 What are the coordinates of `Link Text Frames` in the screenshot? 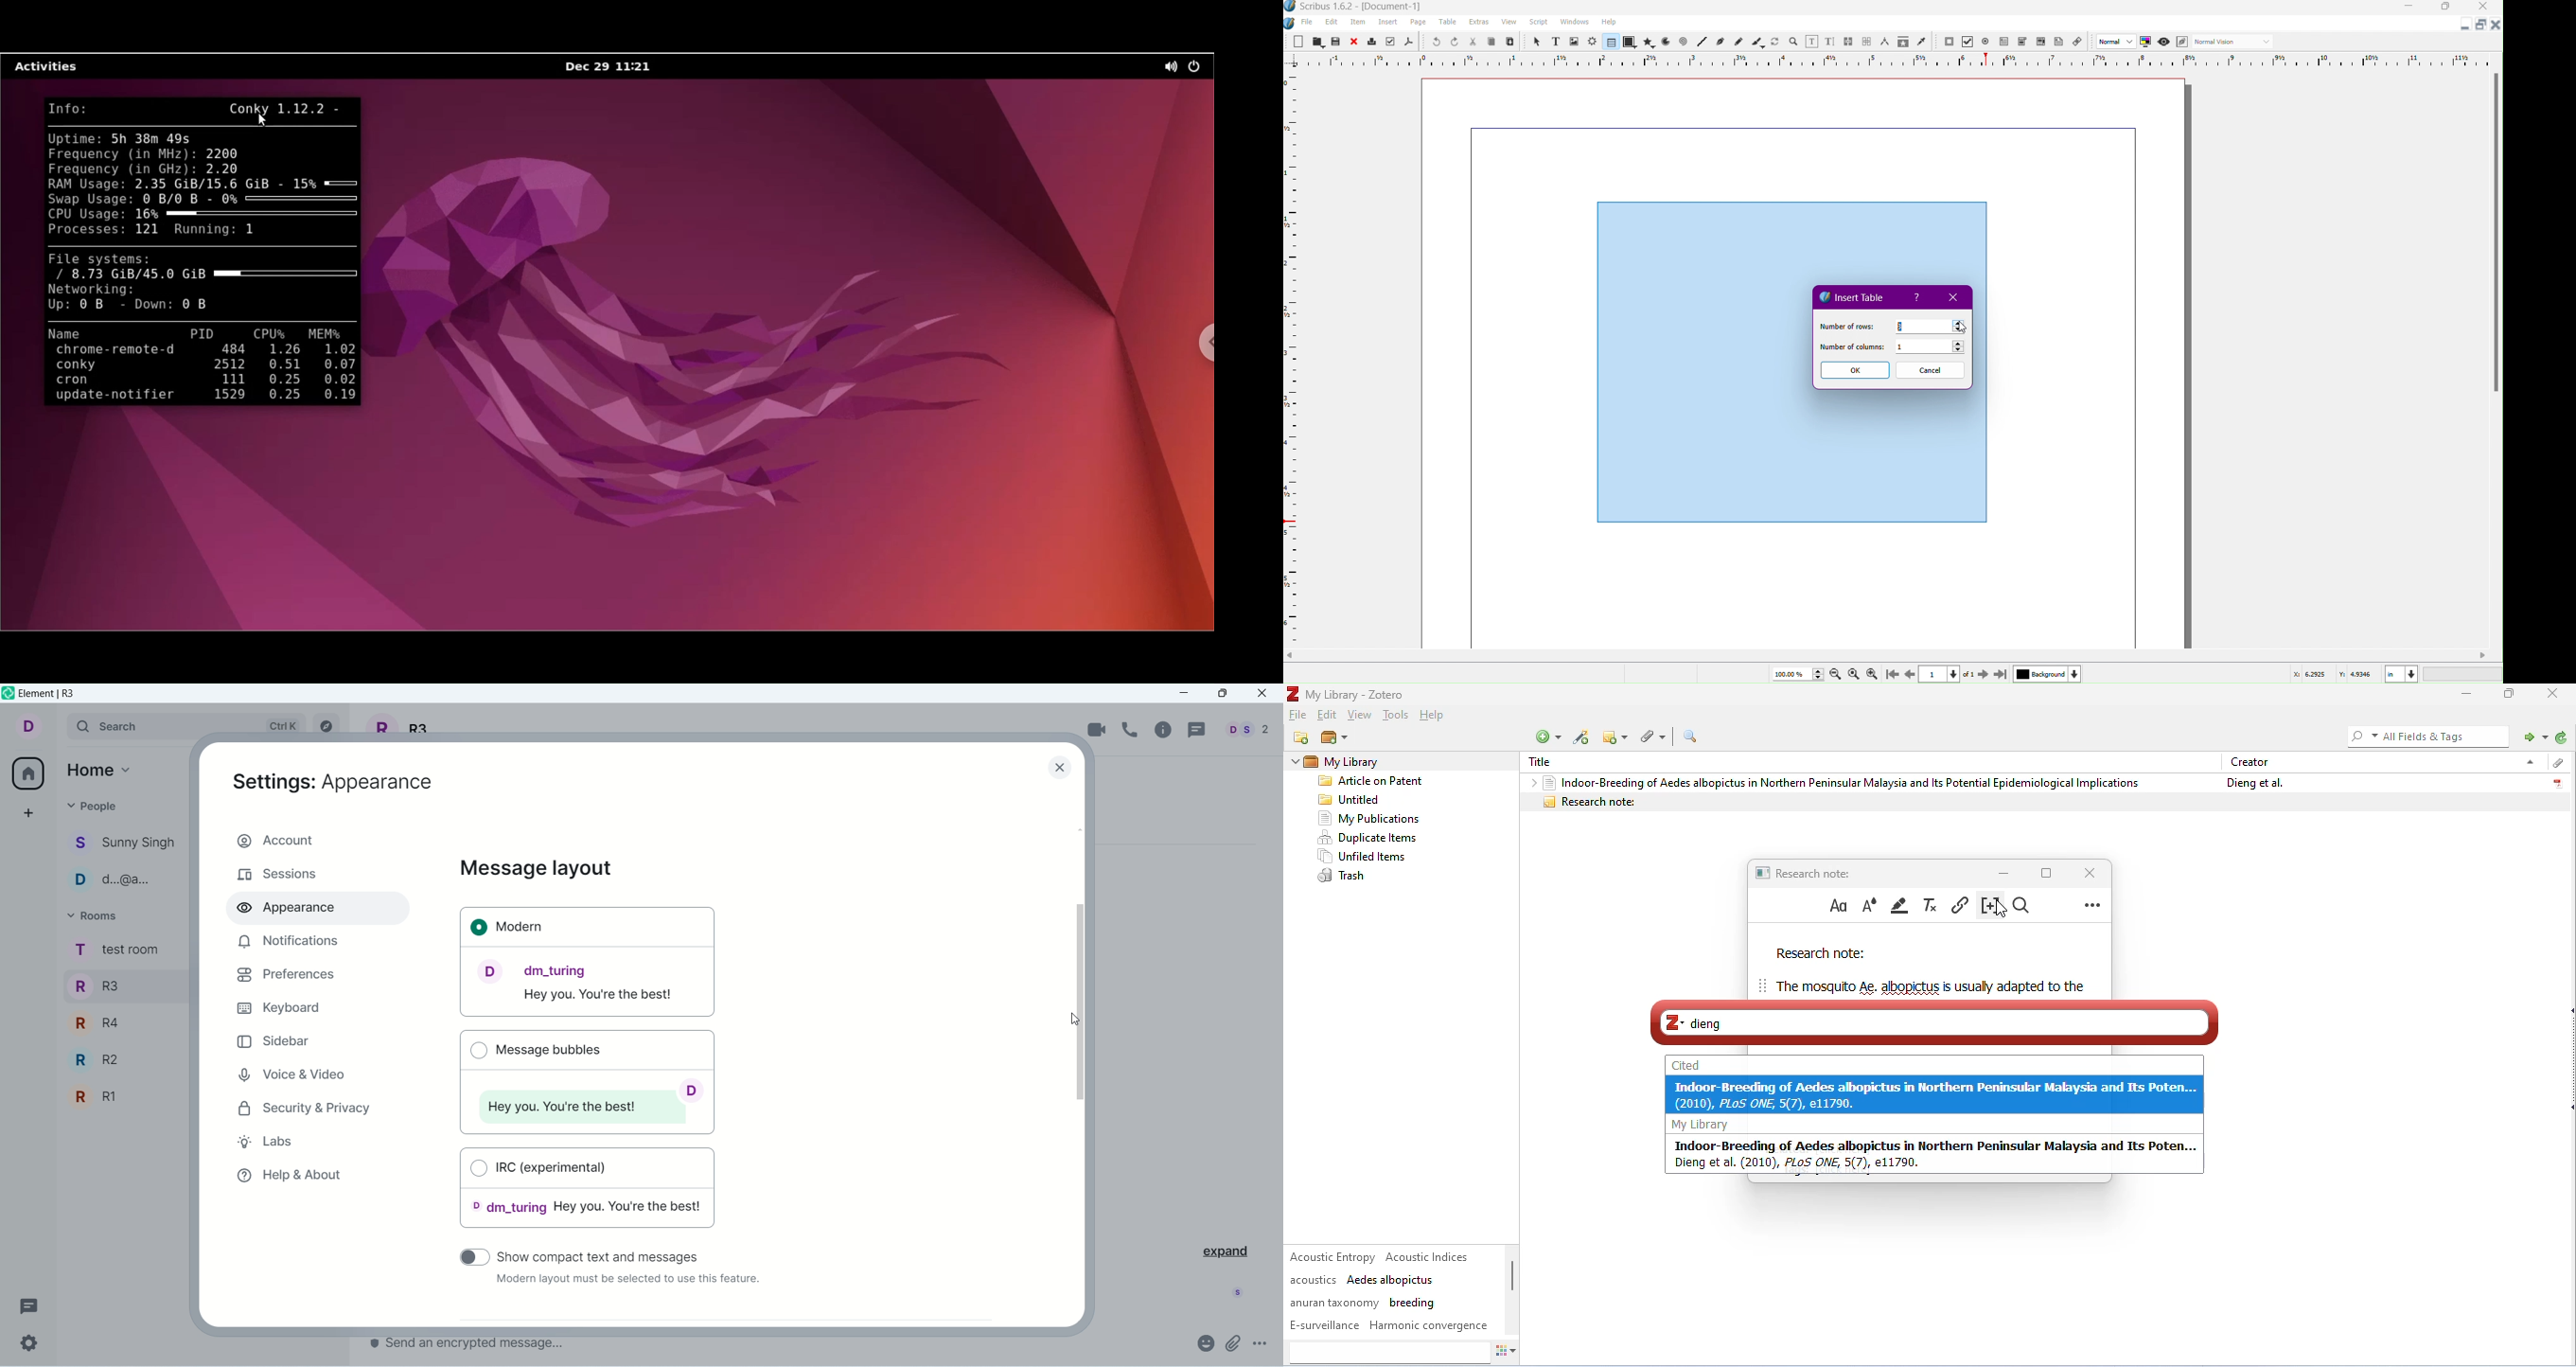 It's located at (1849, 39).